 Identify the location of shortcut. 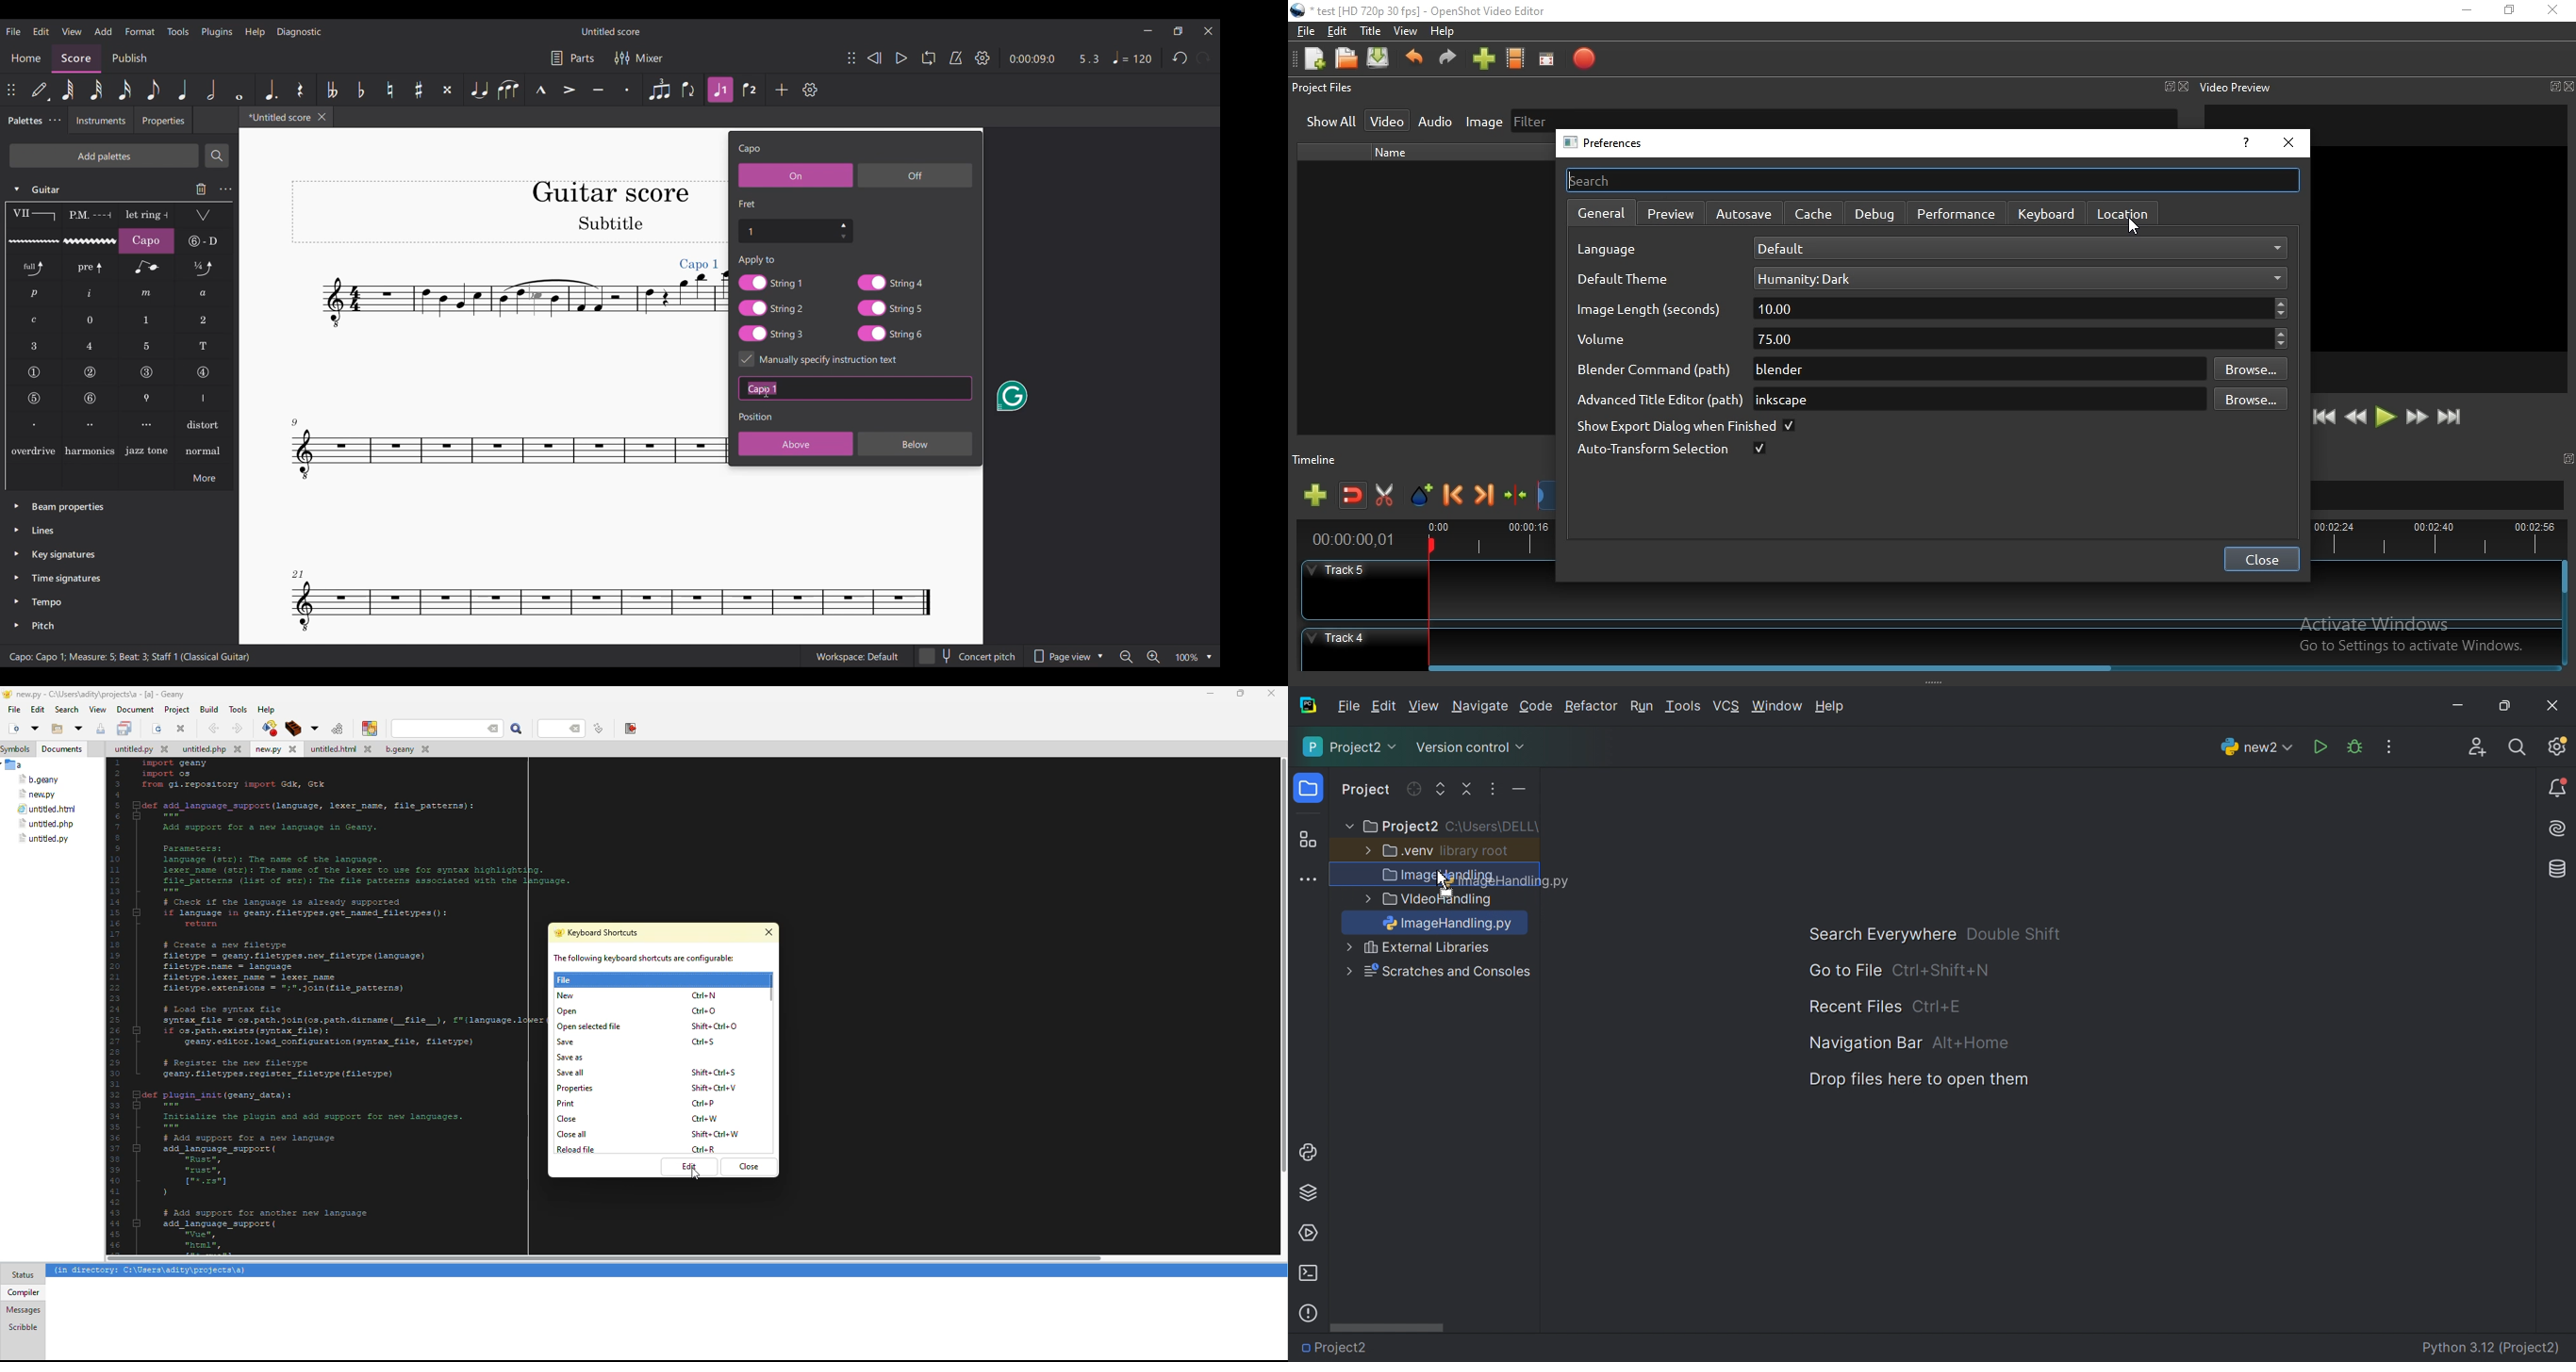
(704, 1043).